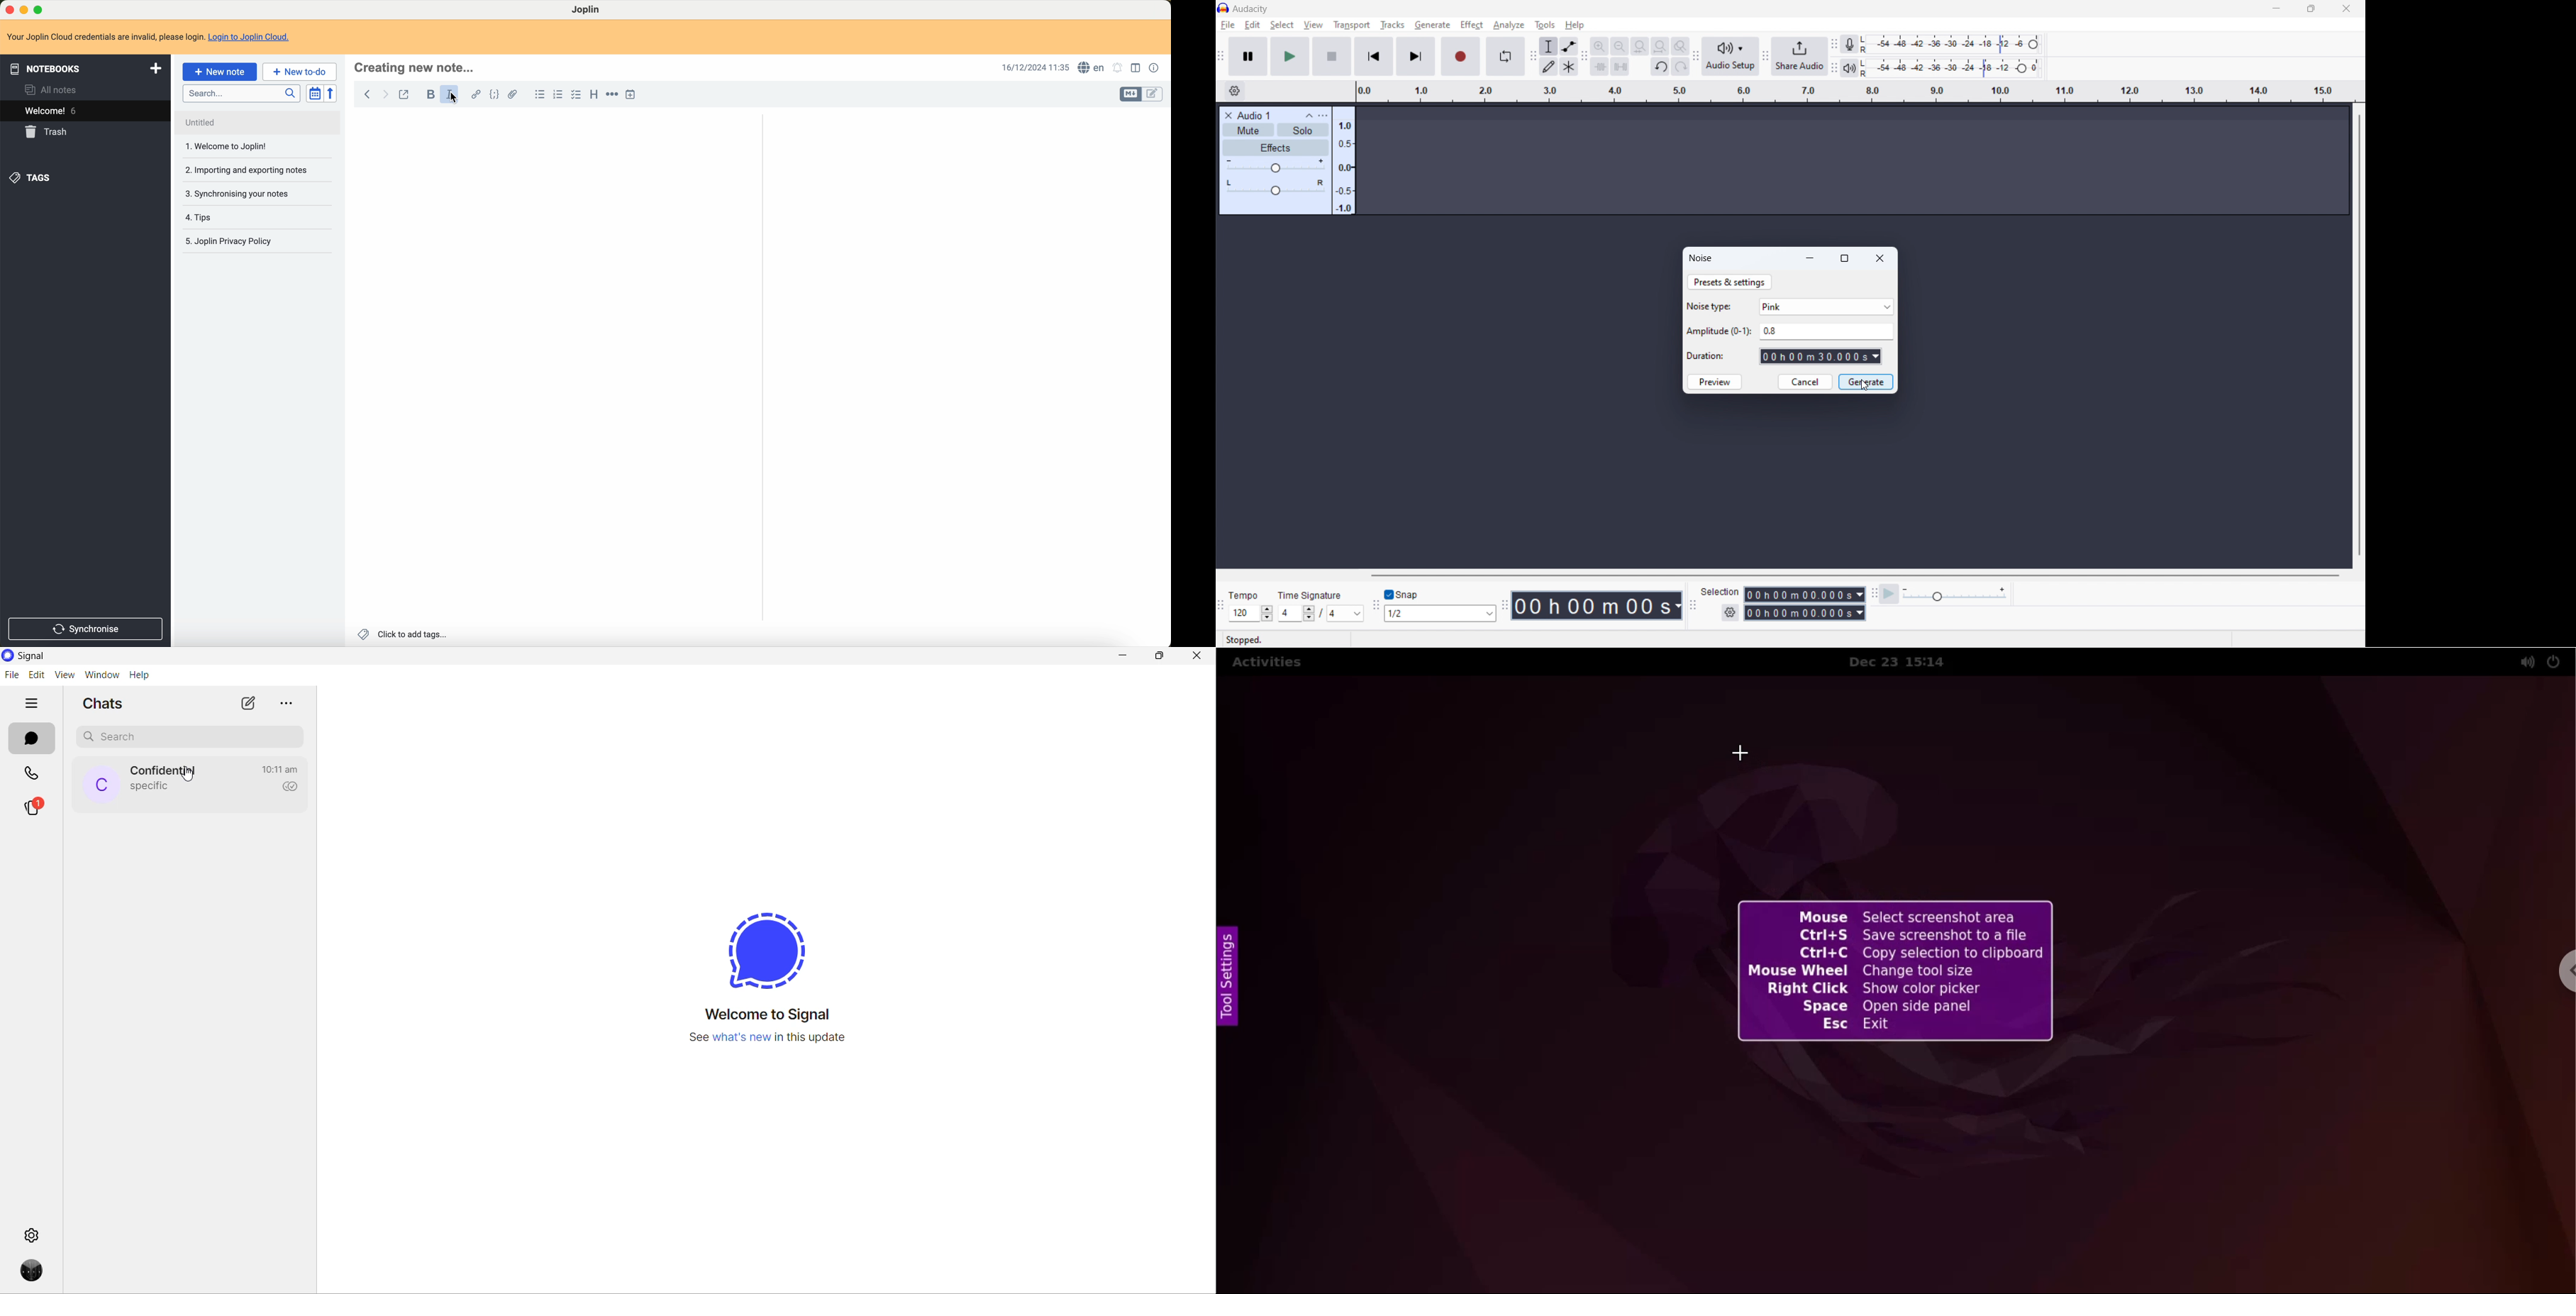 The image size is (2576, 1316). What do you see at coordinates (202, 218) in the screenshot?
I see `4.tips` at bounding box center [202, 218].